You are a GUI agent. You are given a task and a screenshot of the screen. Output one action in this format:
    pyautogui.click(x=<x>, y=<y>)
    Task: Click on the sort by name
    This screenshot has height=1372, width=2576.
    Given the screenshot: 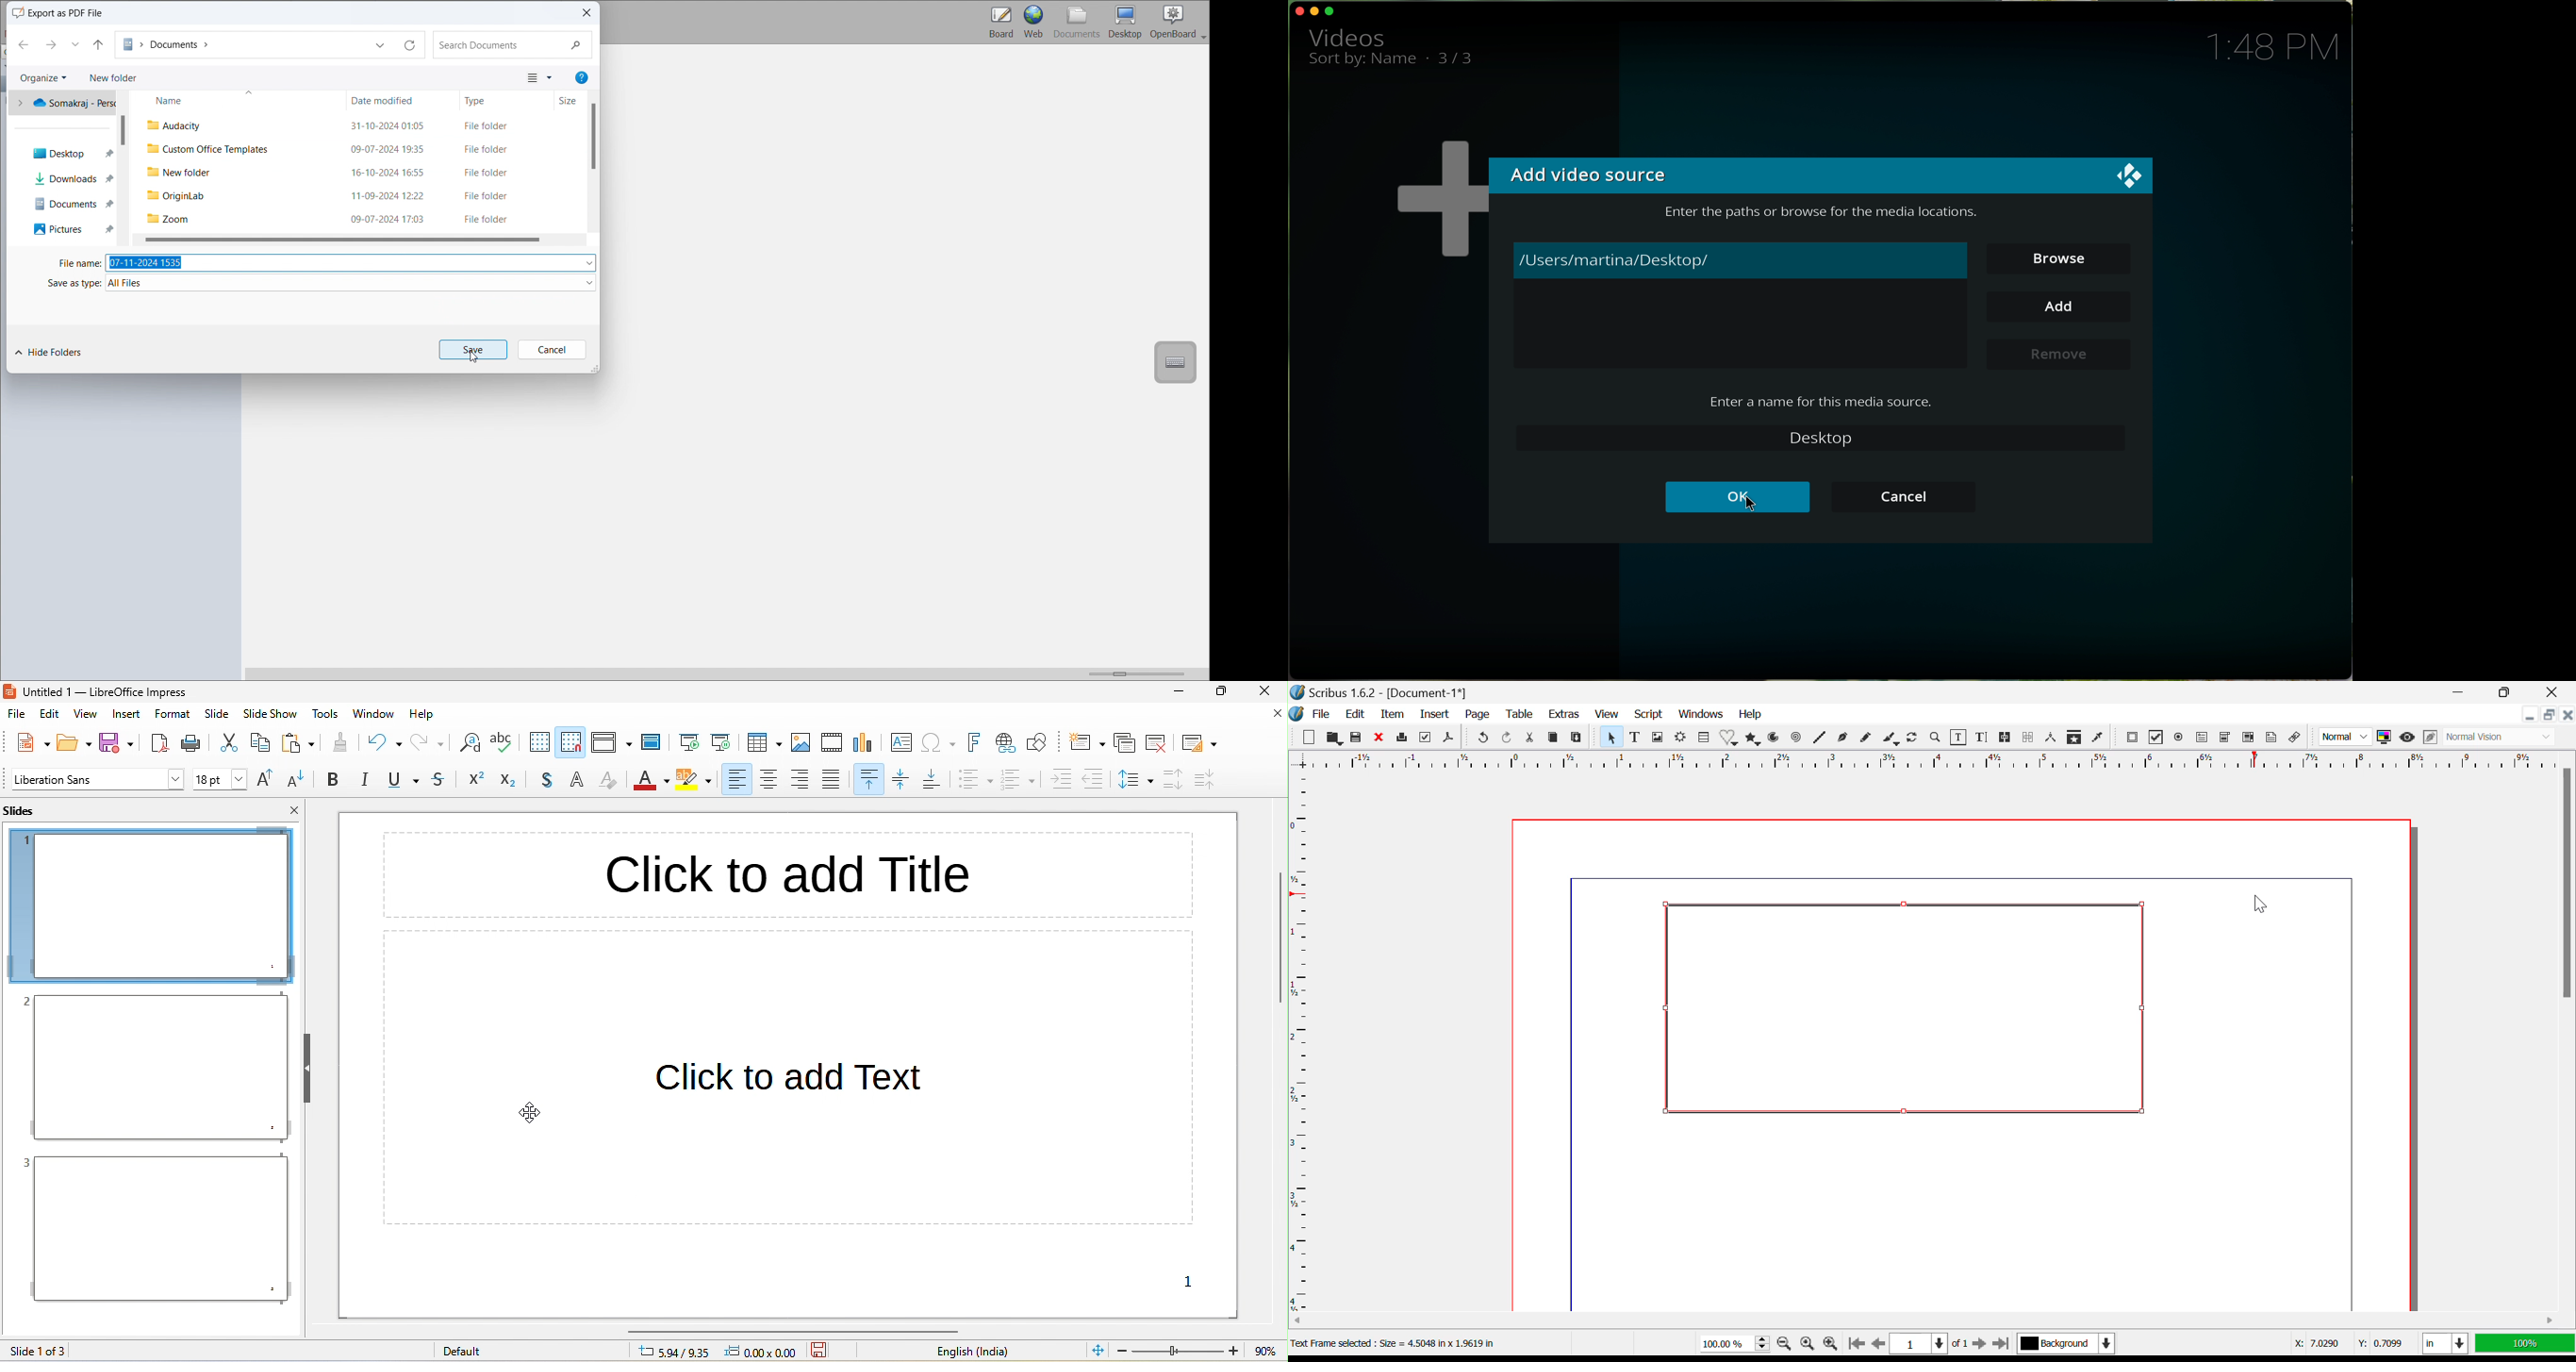 What is the action you would take?
    pyautogui.click(x=1363, y=62)
    